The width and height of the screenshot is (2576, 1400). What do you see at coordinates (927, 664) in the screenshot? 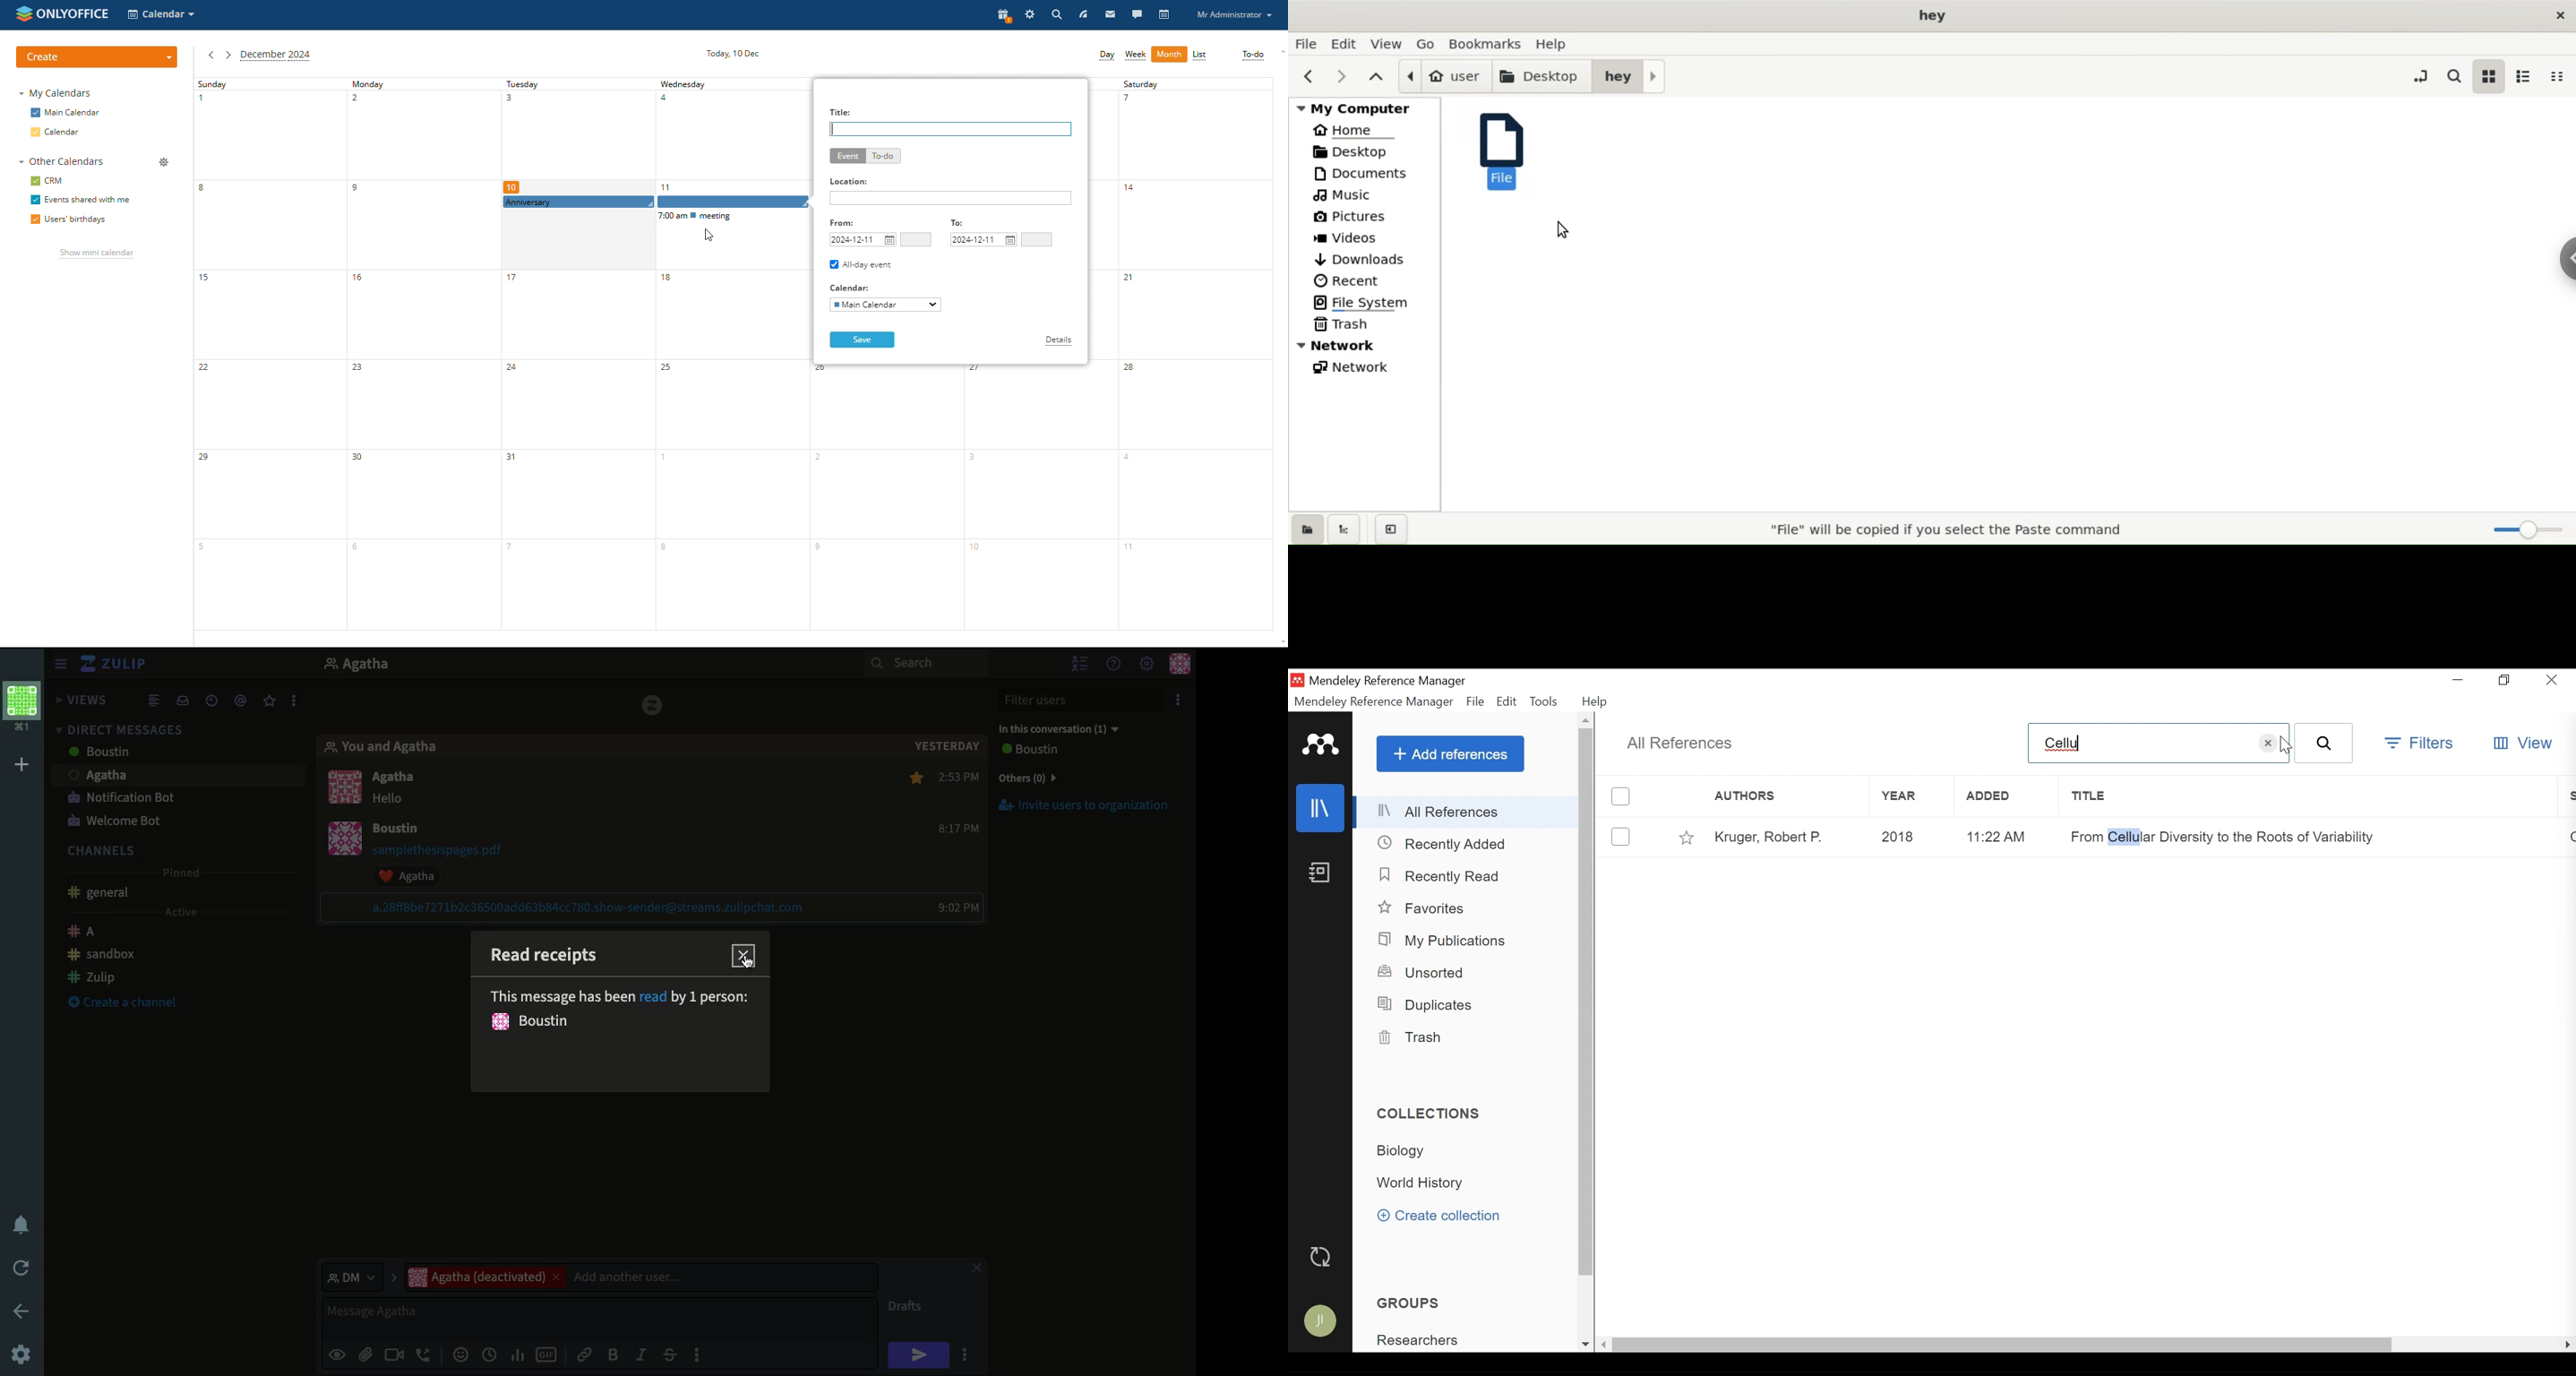
I see `Search` at bounding box center [927, 664].